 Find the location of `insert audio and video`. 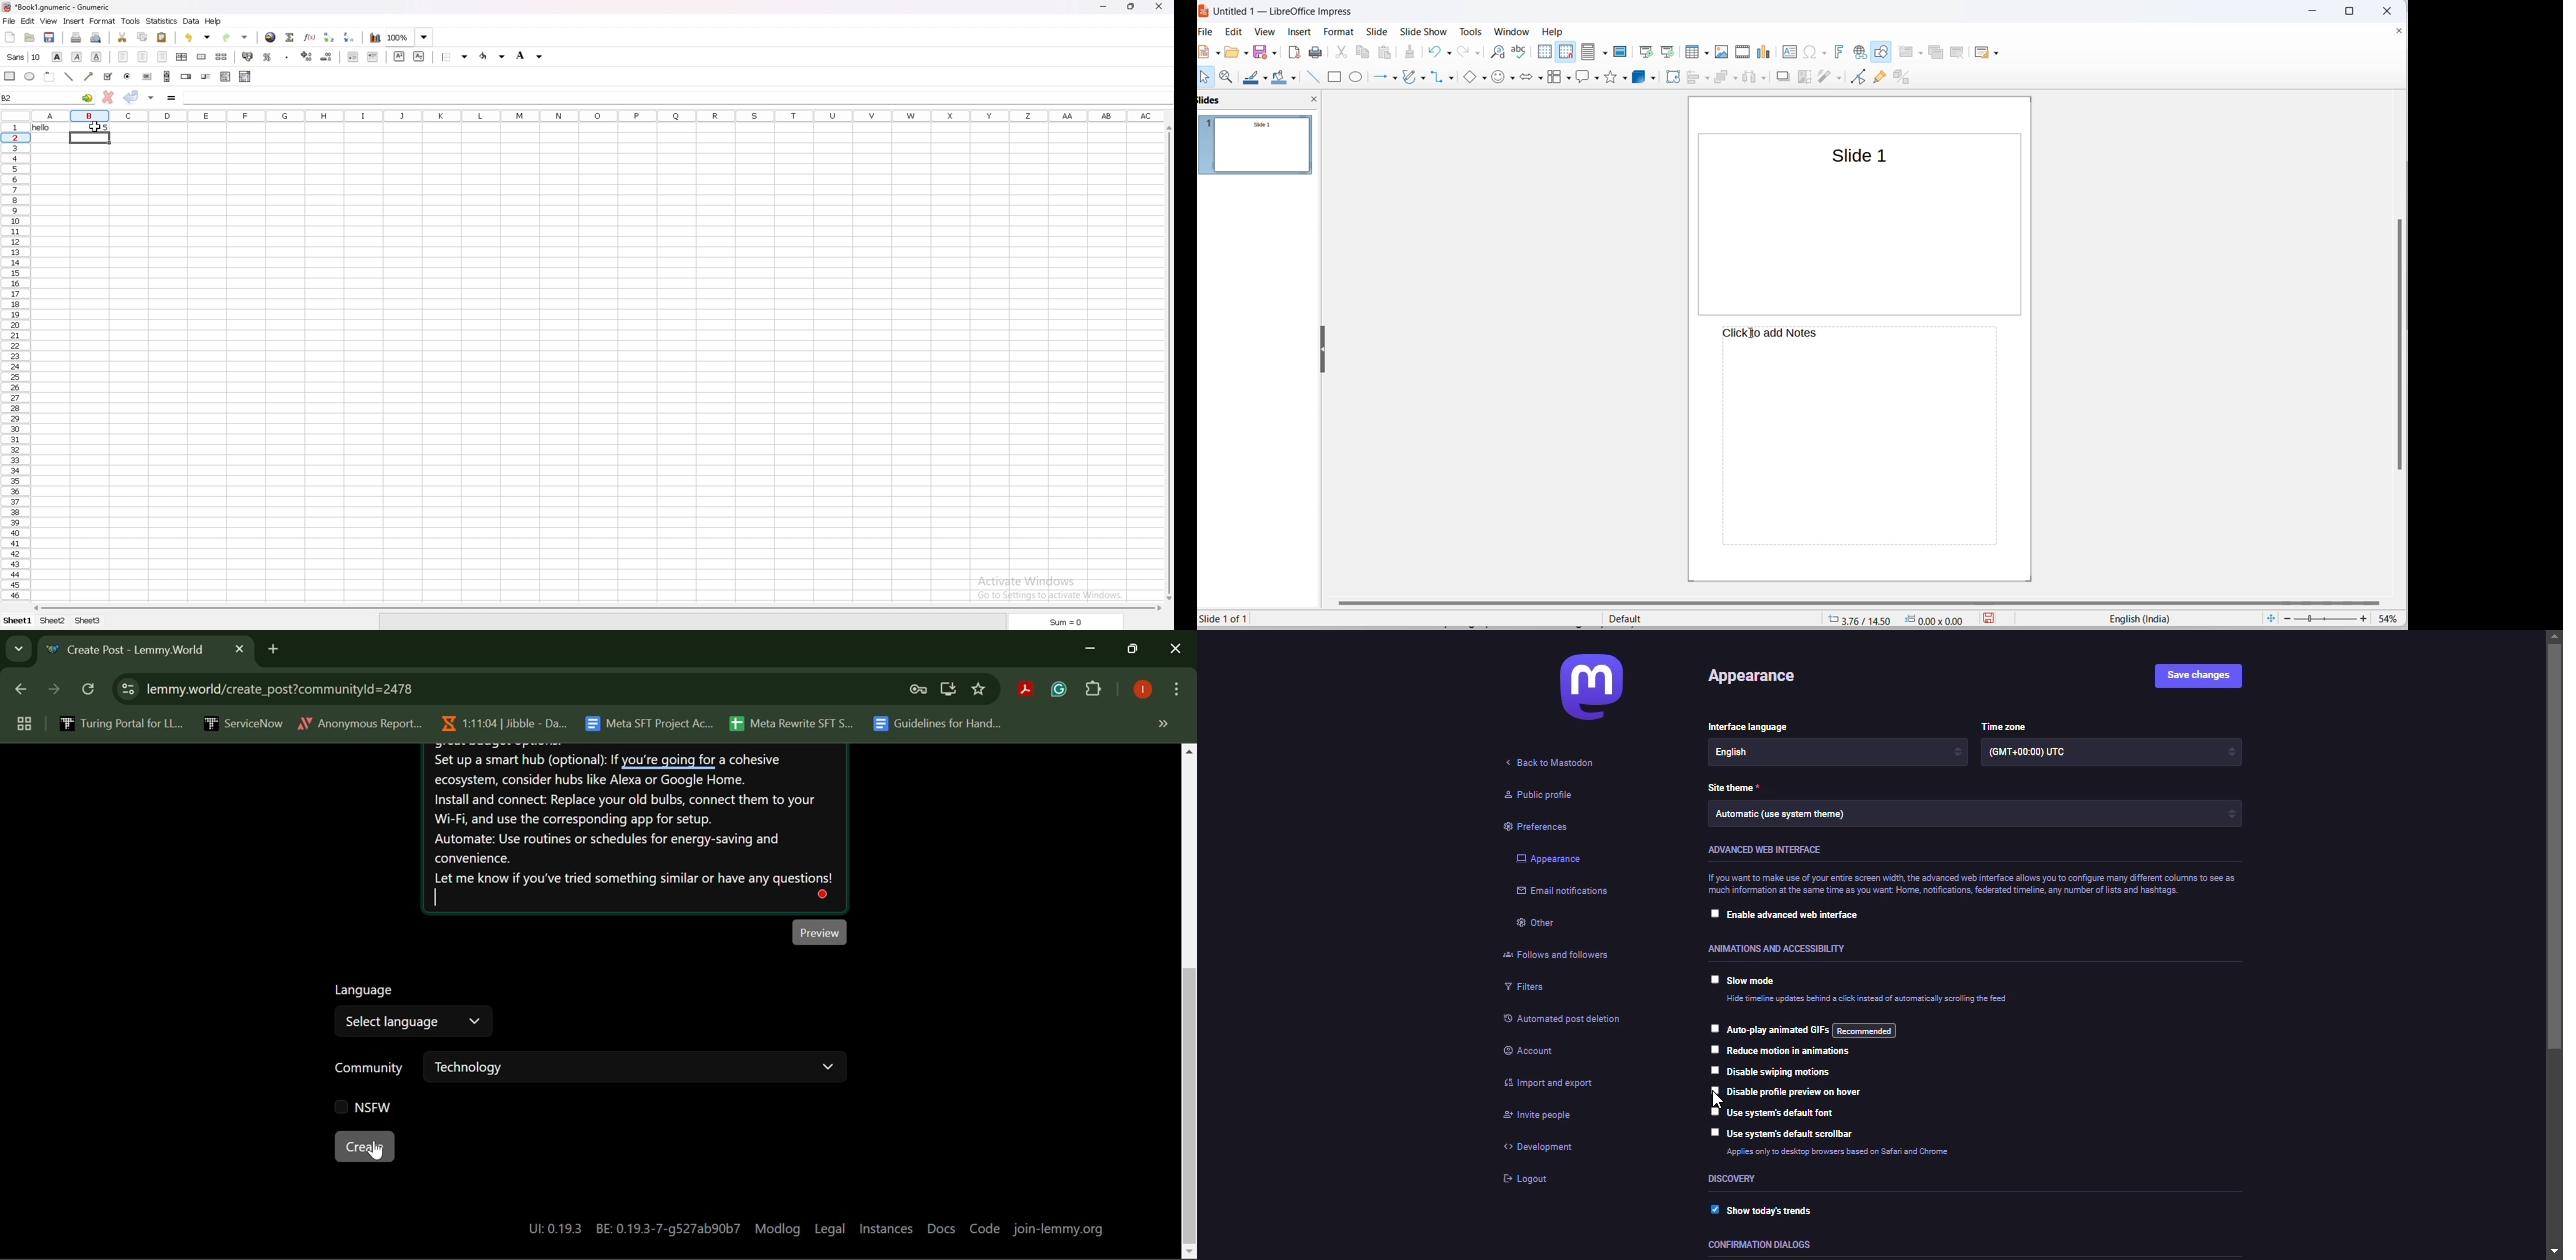

insert audio and video is located at coordinates (1743, 51).